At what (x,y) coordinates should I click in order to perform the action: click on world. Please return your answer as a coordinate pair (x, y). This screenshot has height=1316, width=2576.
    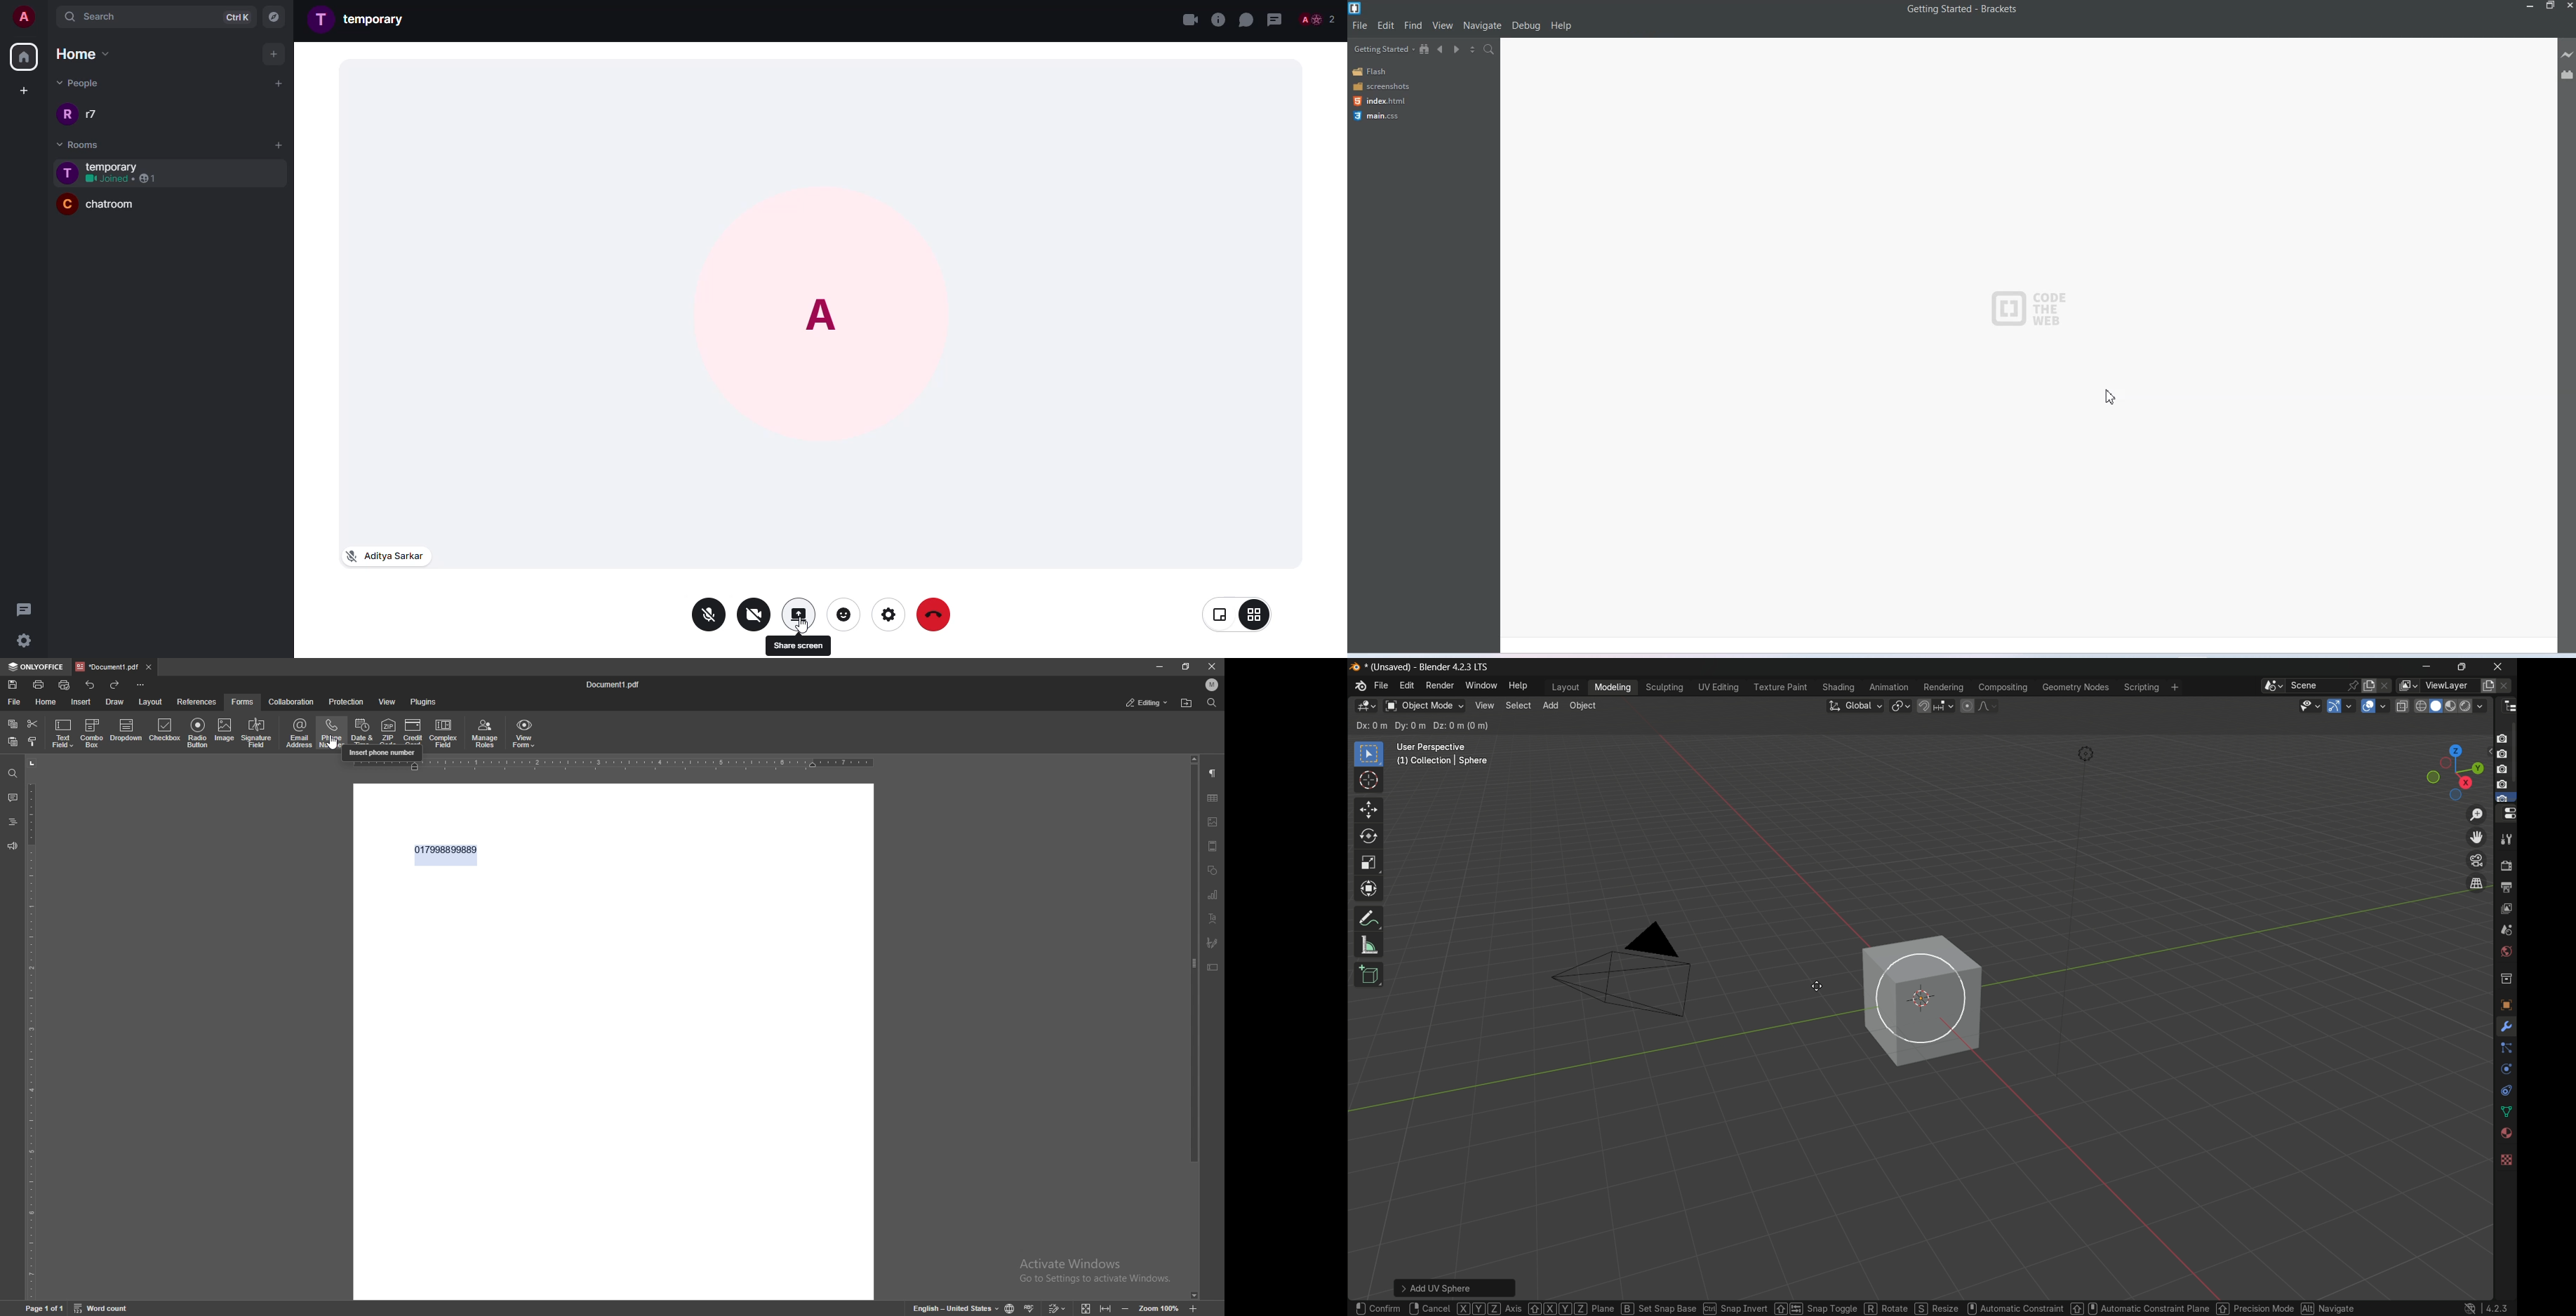
    Looking at the image, I should click on (2506, 952).